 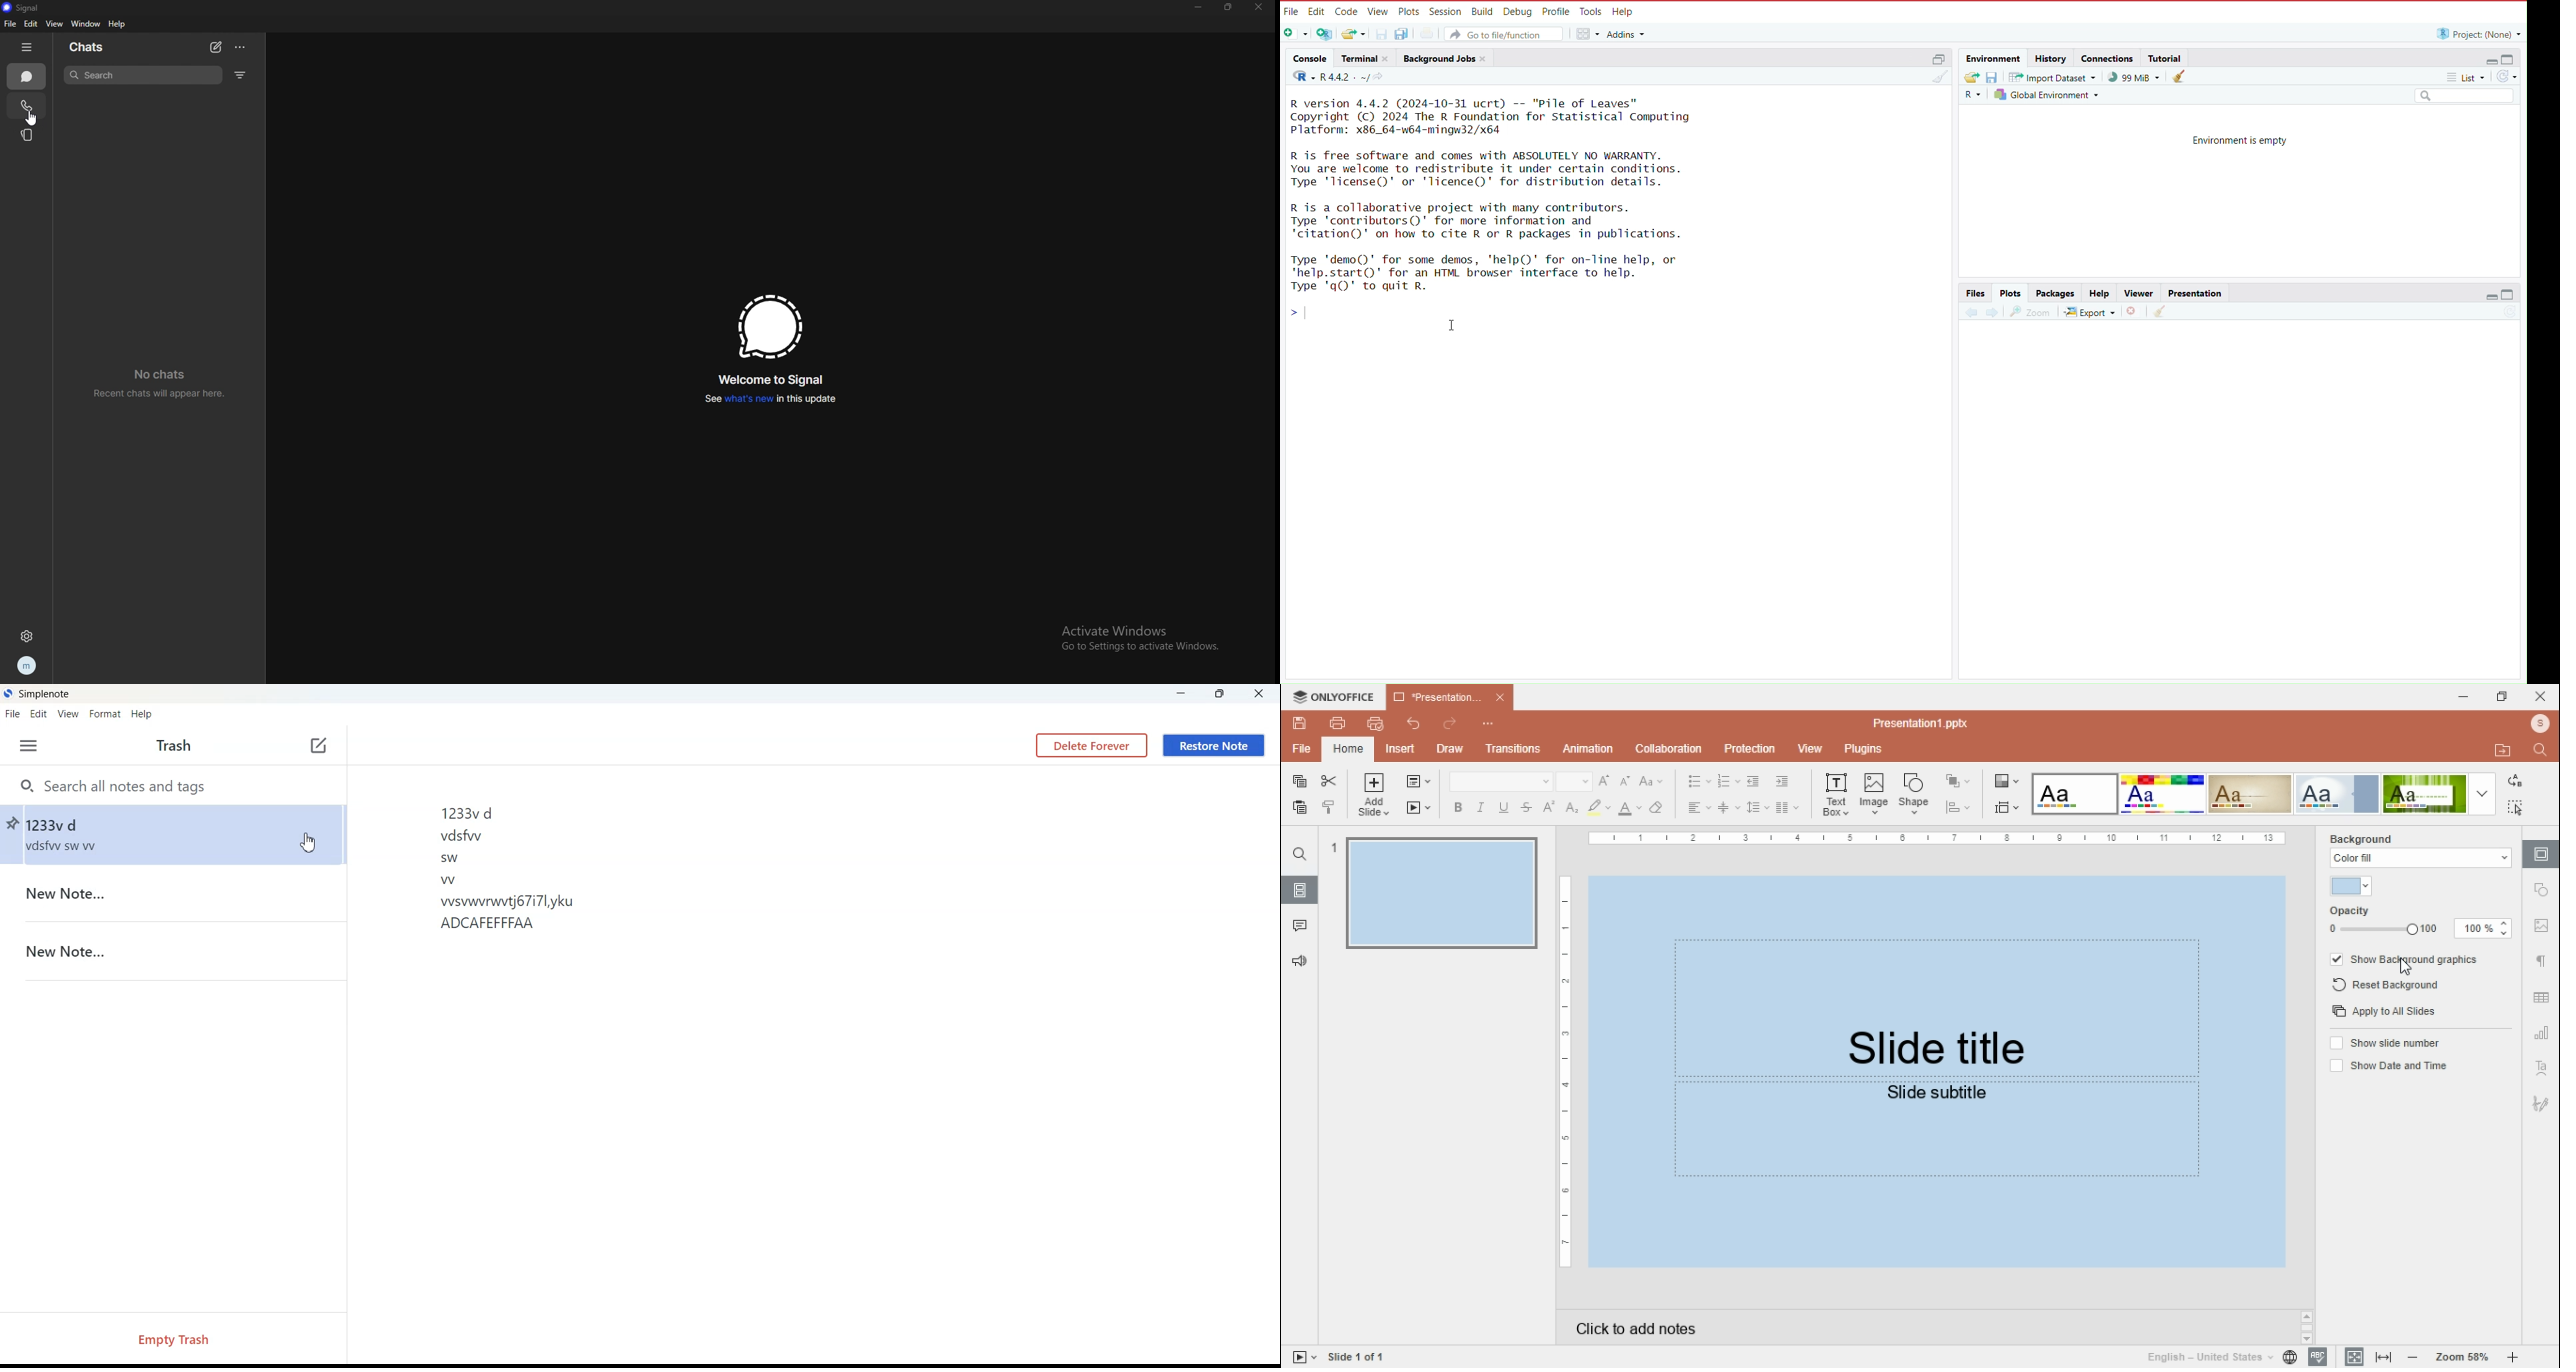 I want to click on feedback & support, so click(x=1297, y=961).